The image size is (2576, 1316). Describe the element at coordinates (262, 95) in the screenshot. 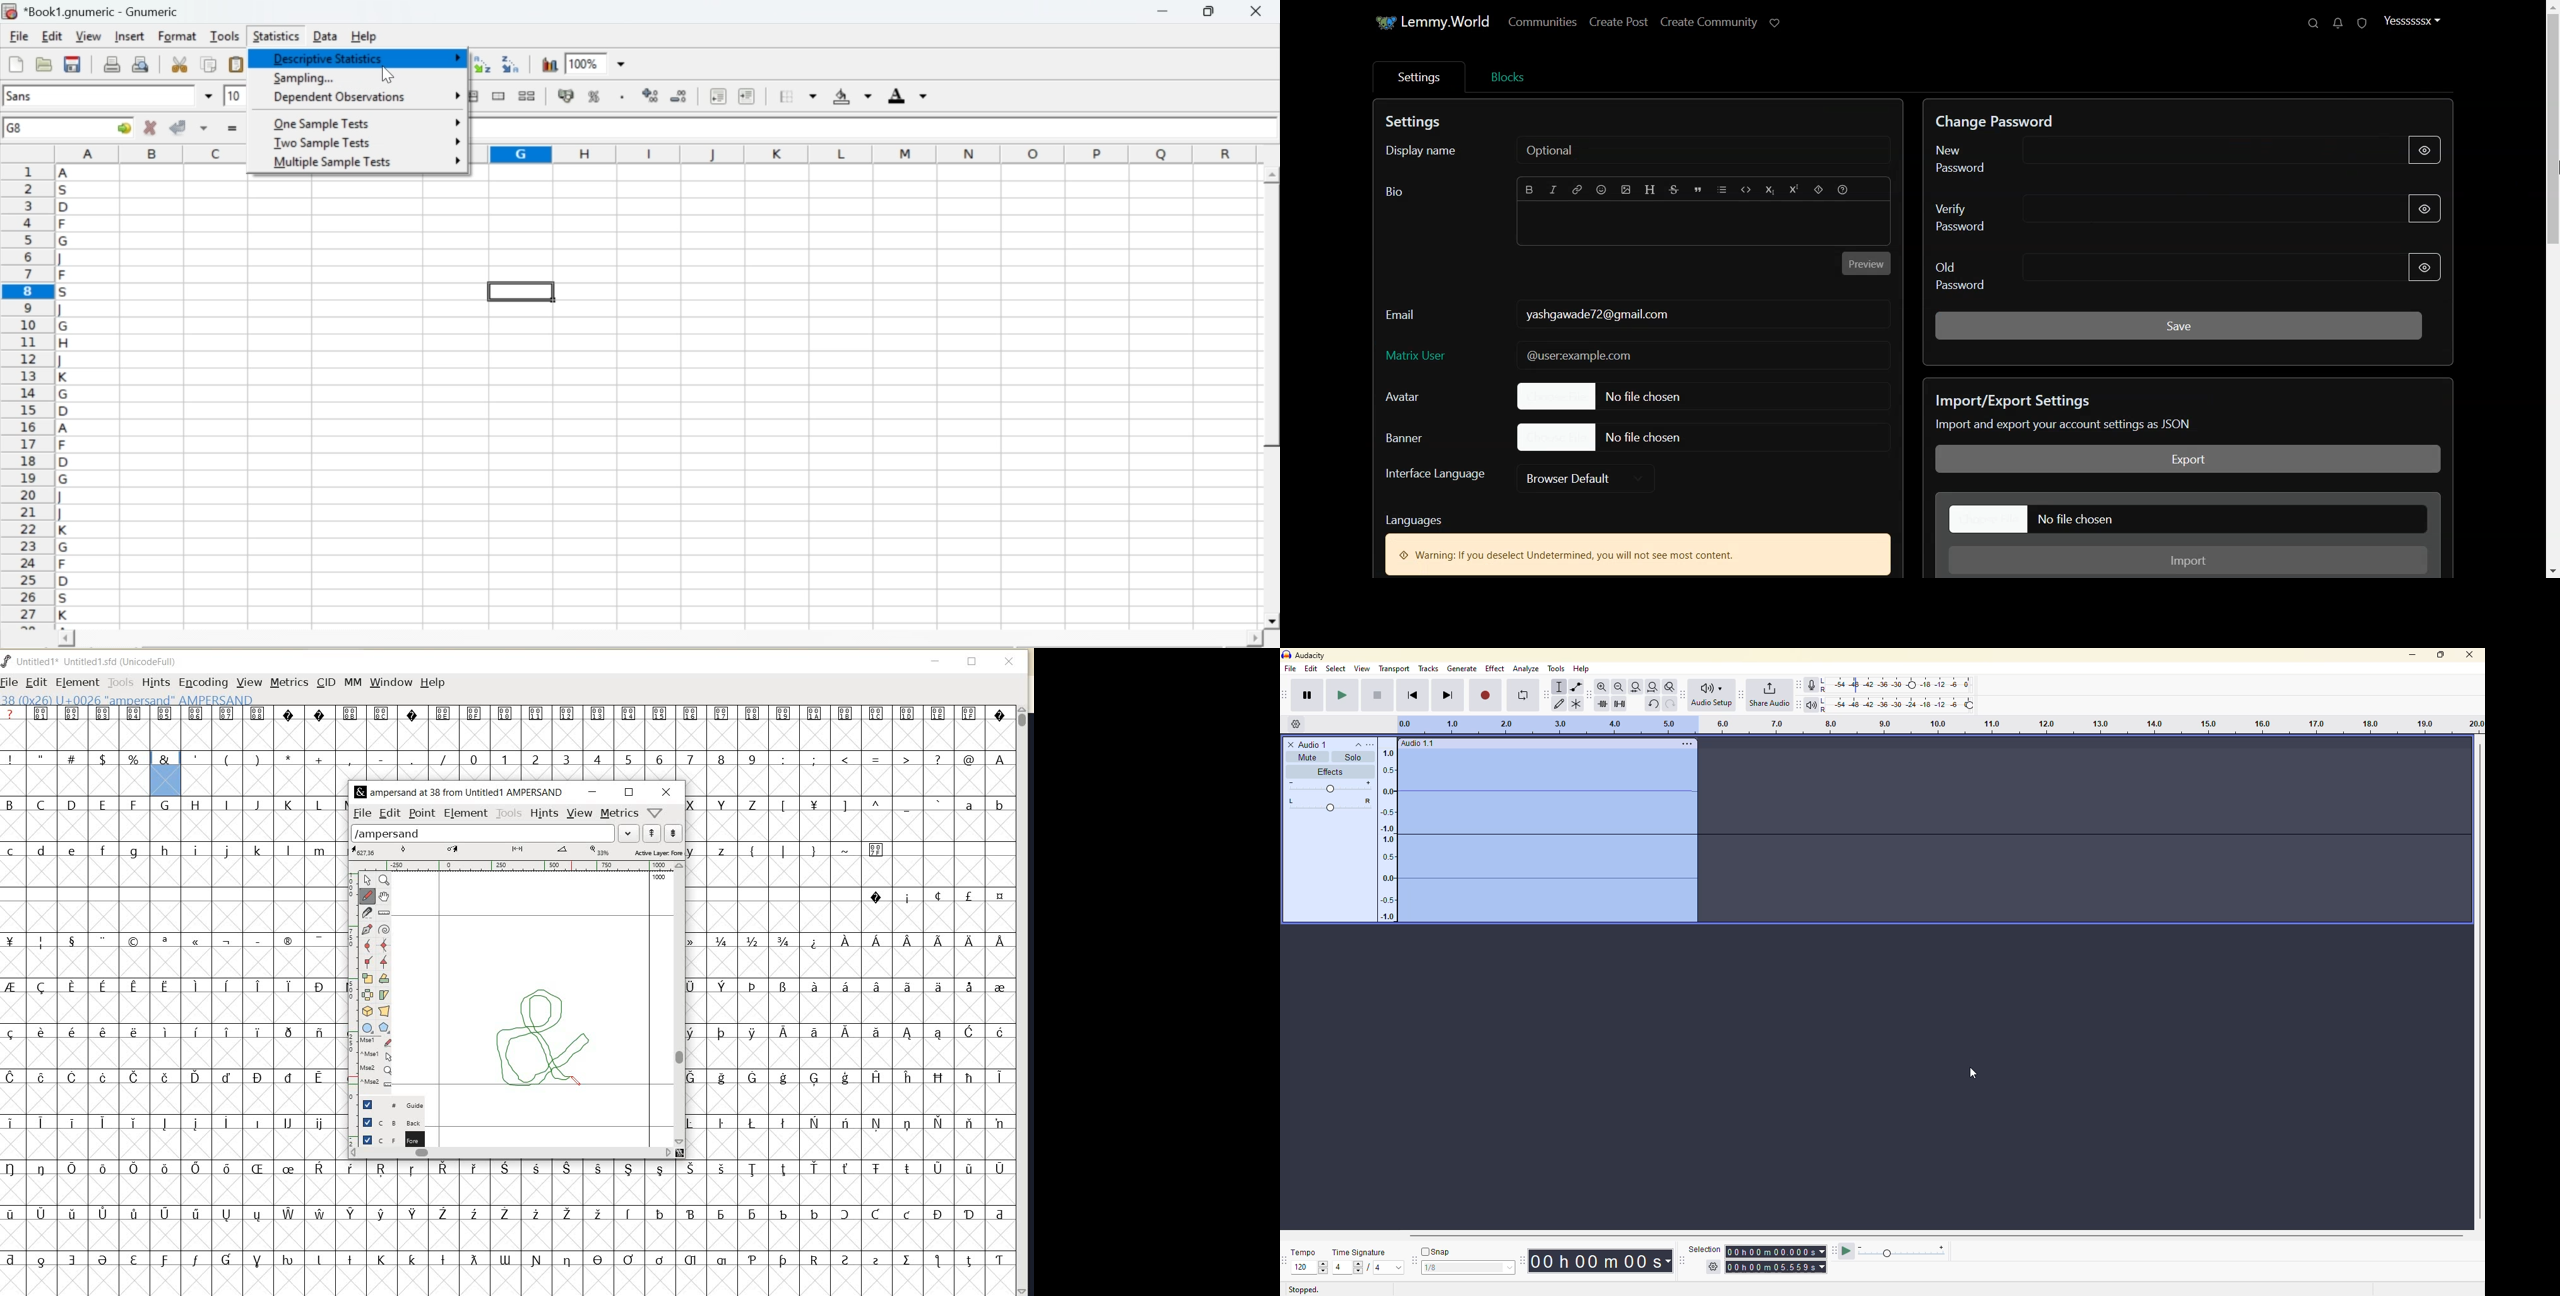

I see `drop down` at that location.